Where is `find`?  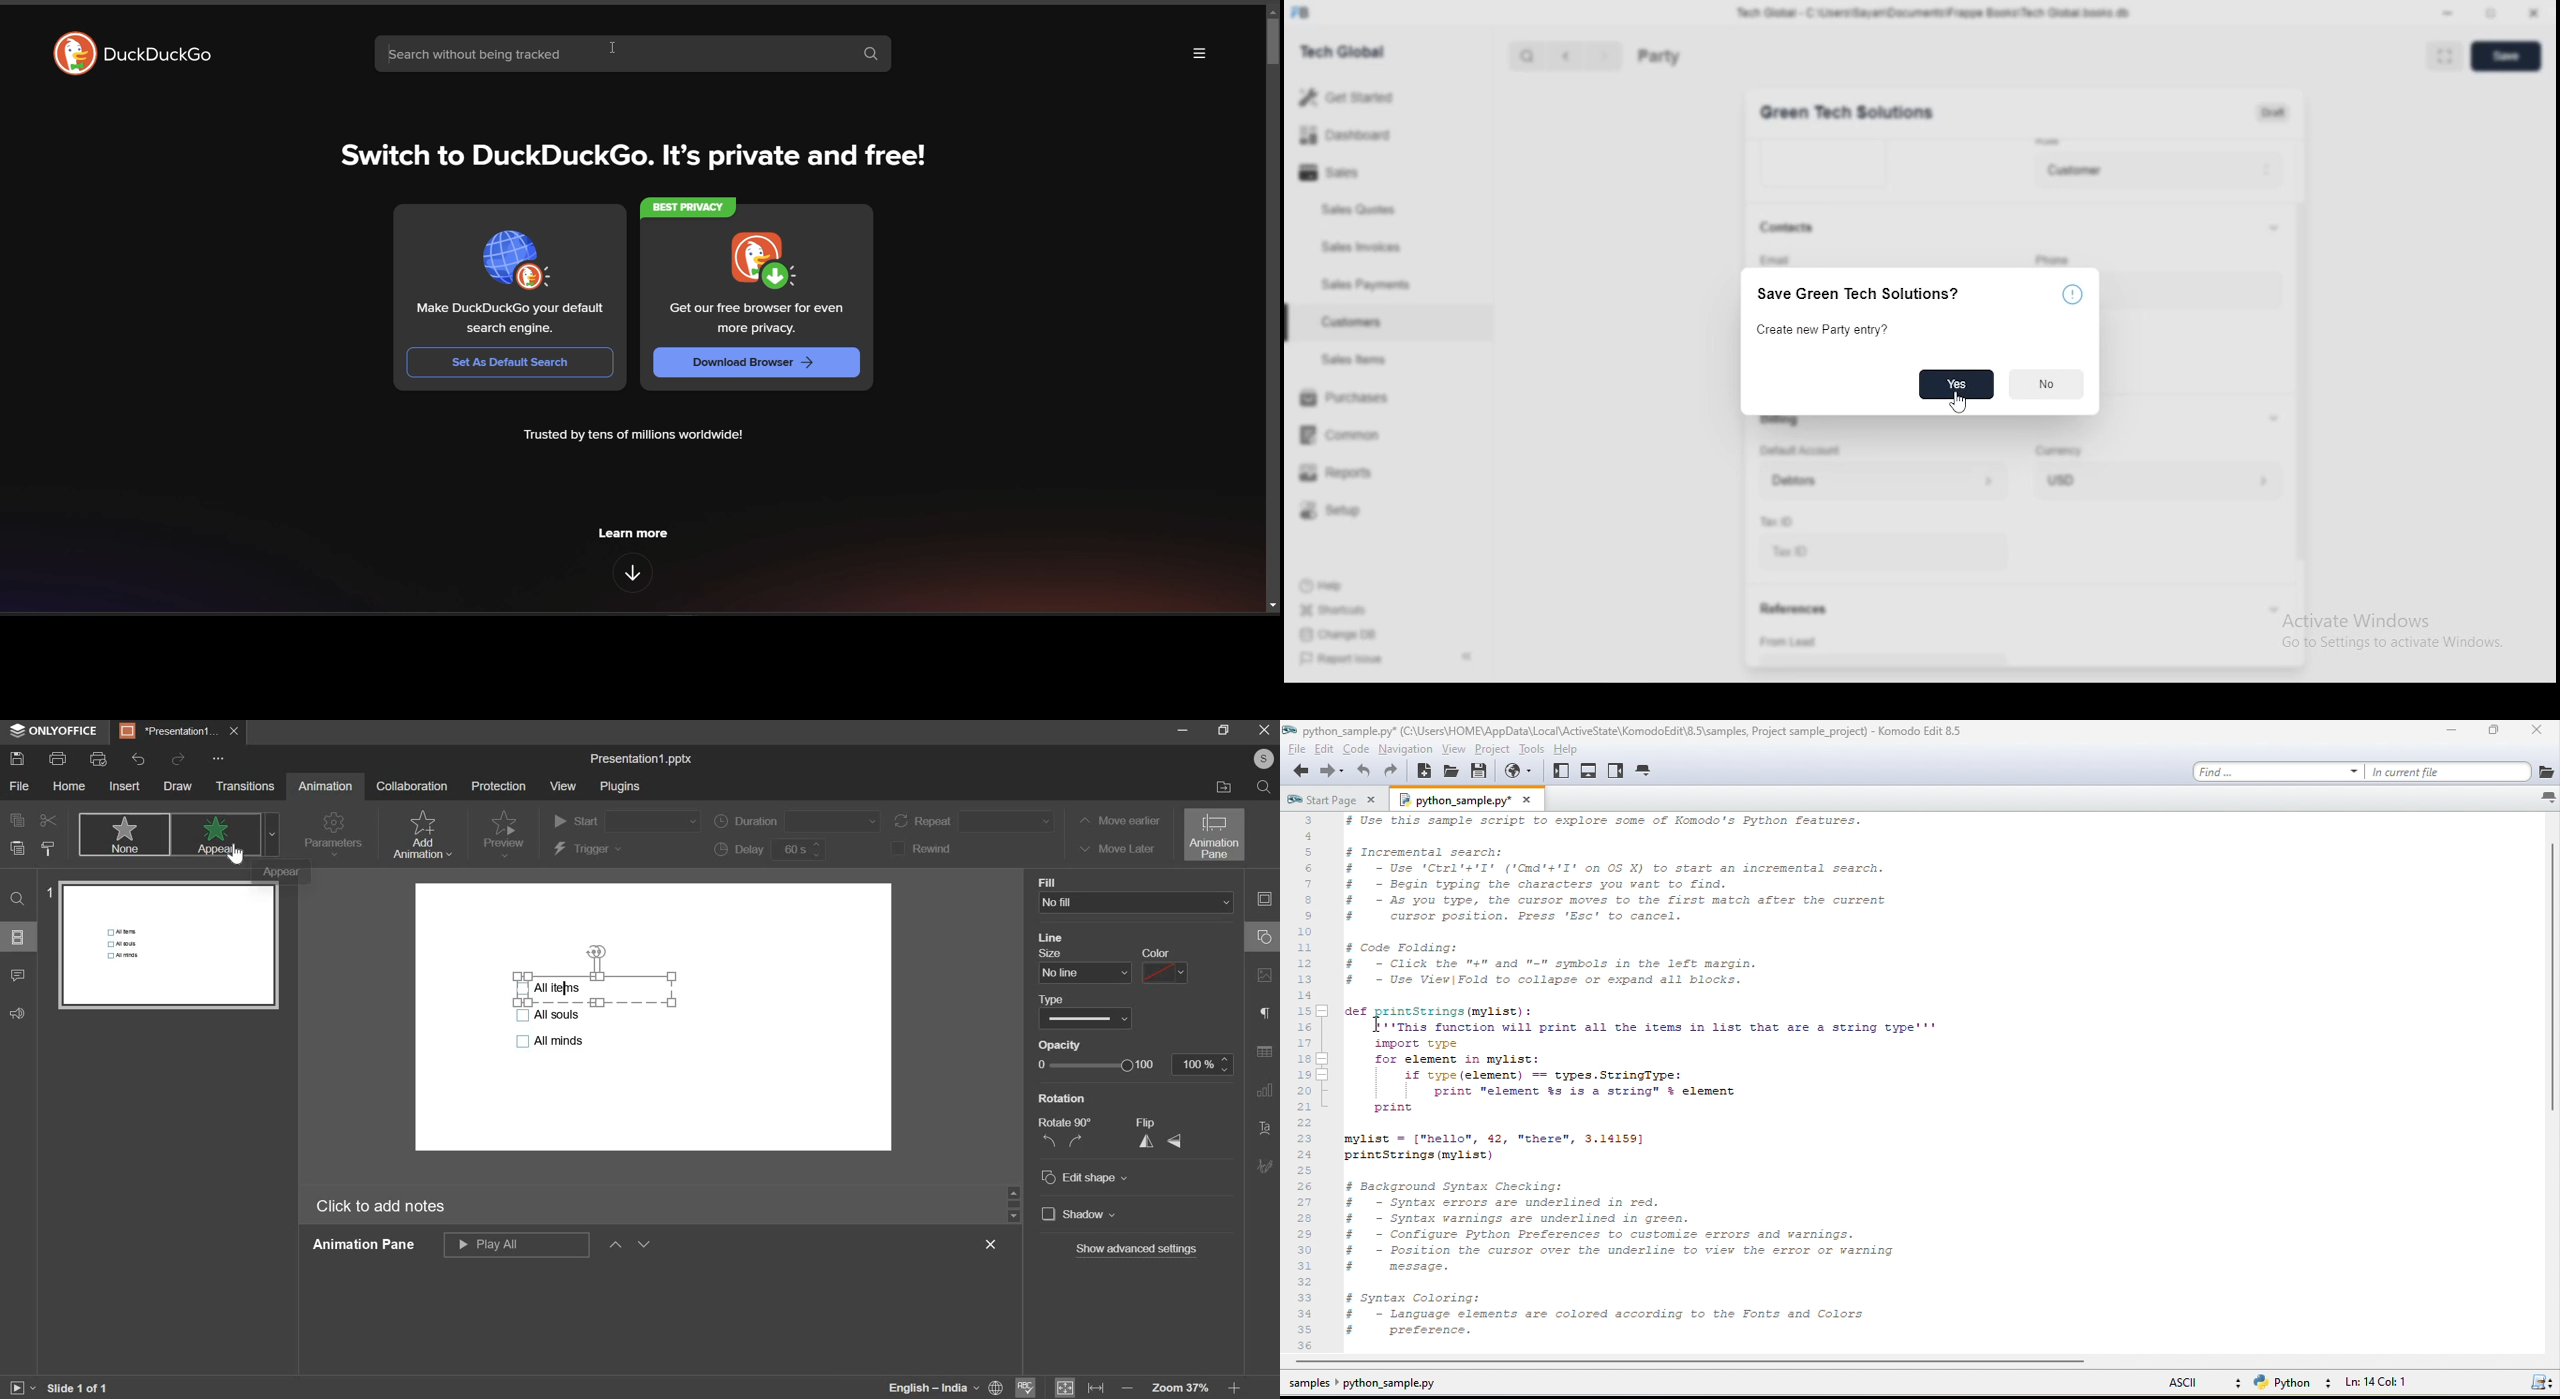
find is located at coordinates (17, 899).